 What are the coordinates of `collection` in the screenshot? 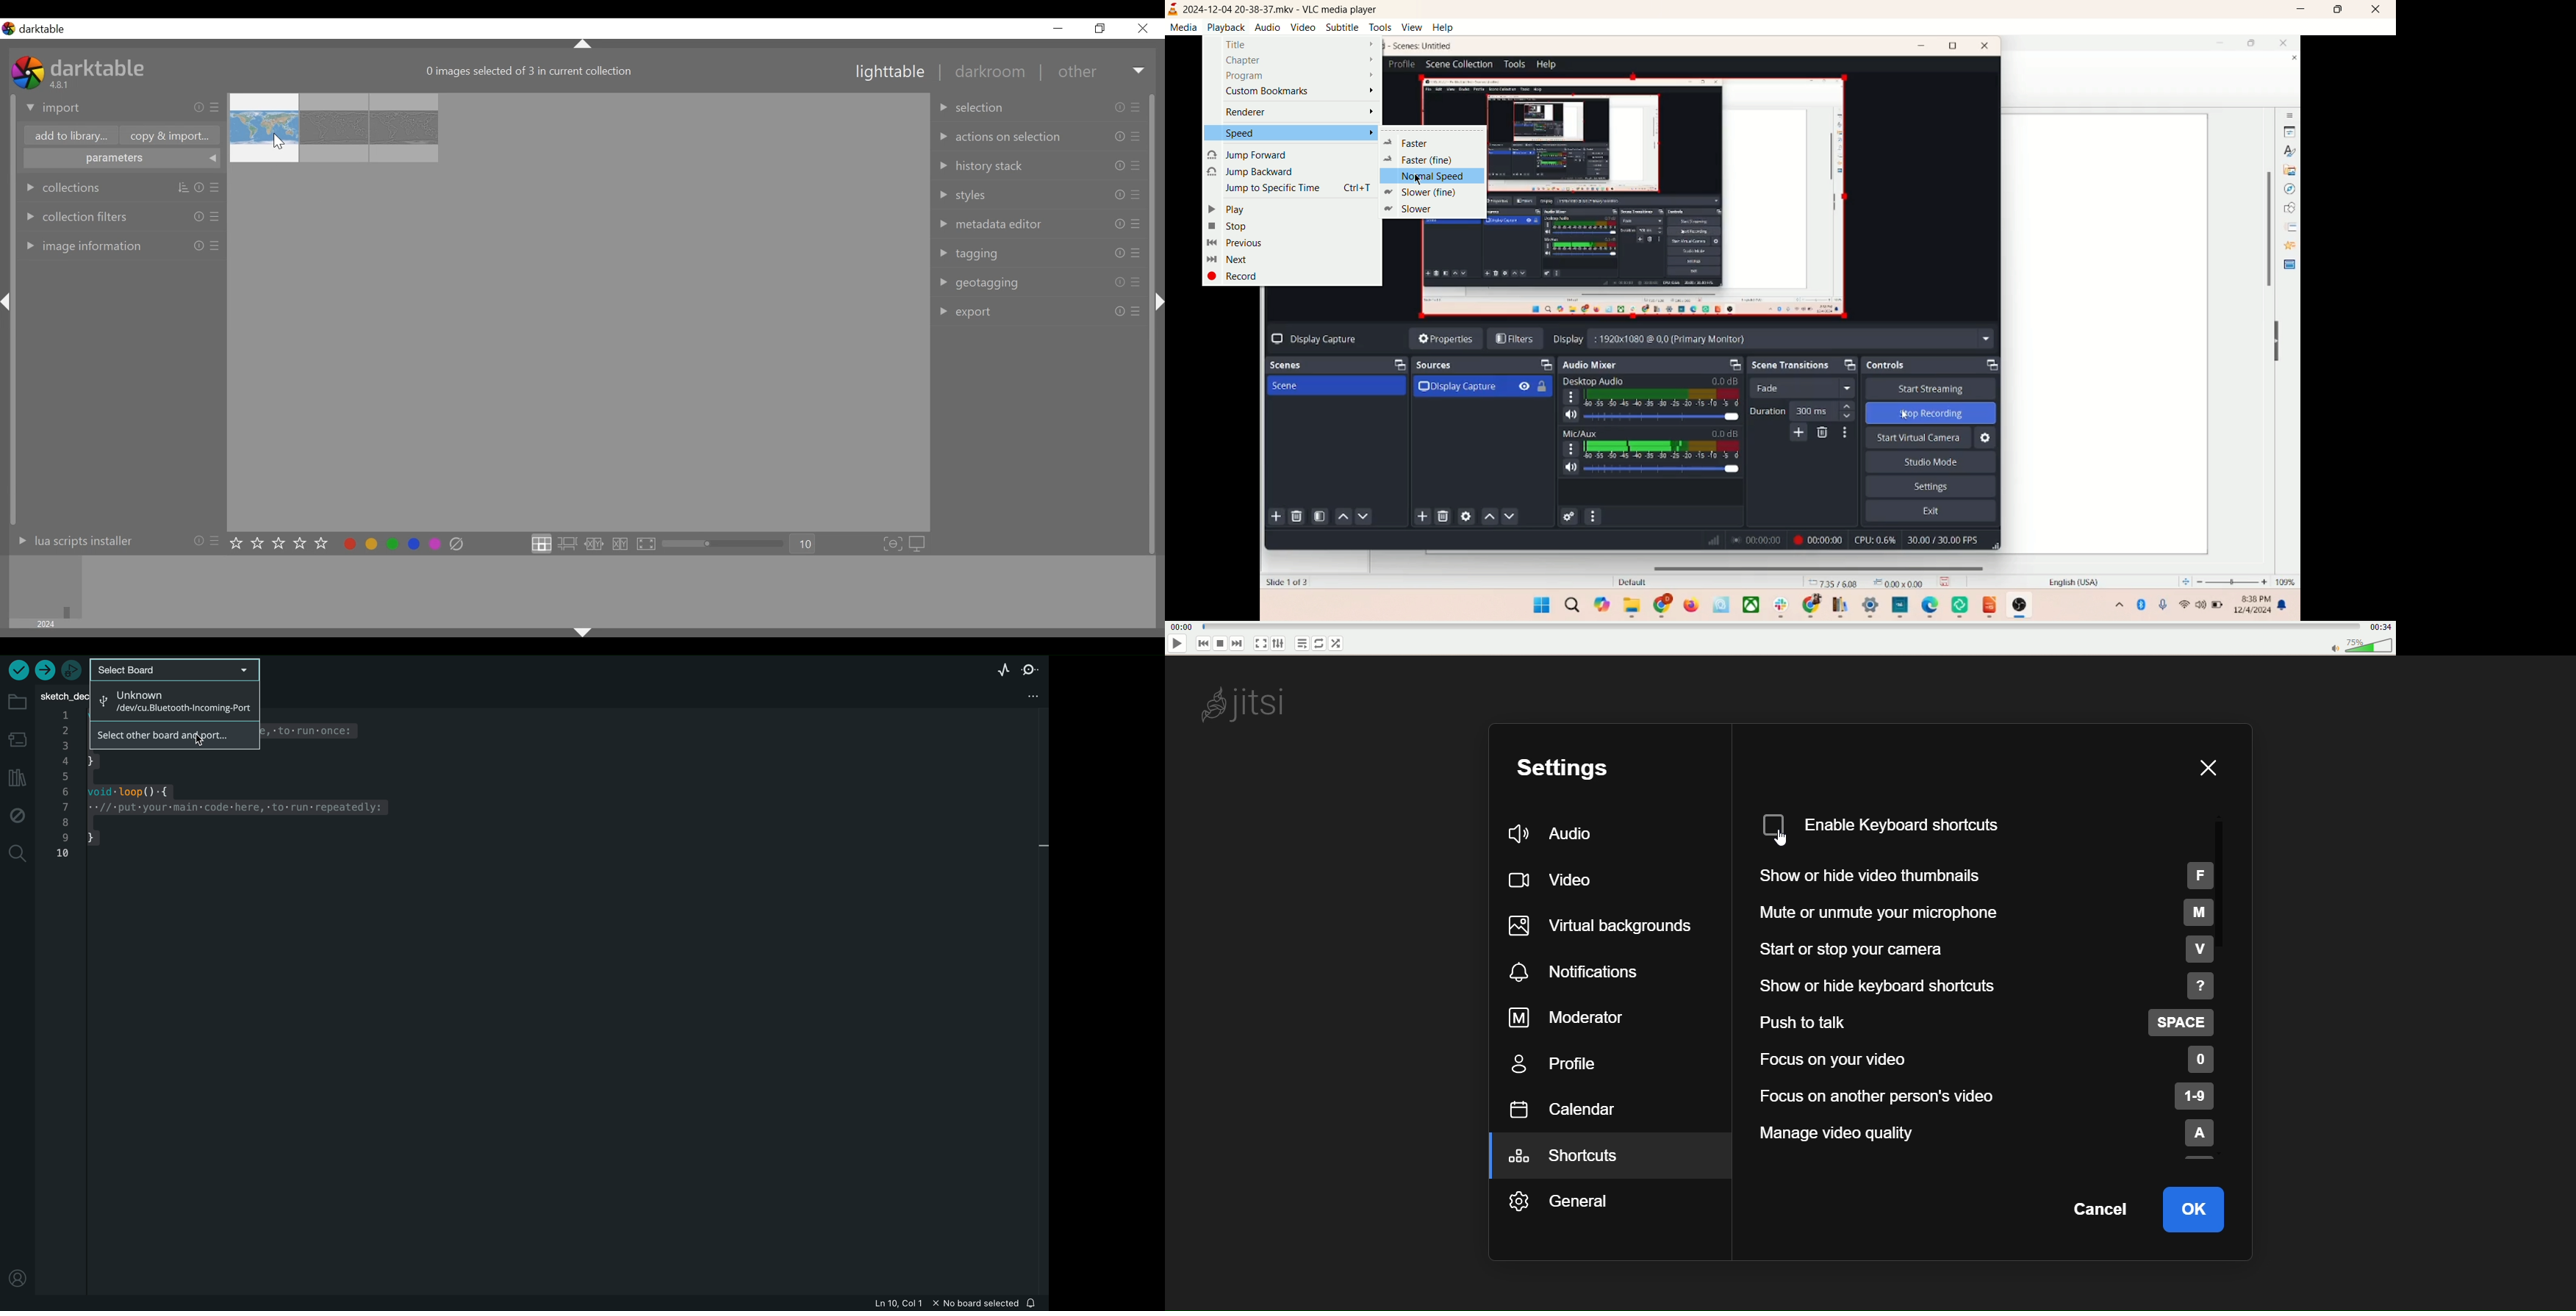 It's located at (119, 185).